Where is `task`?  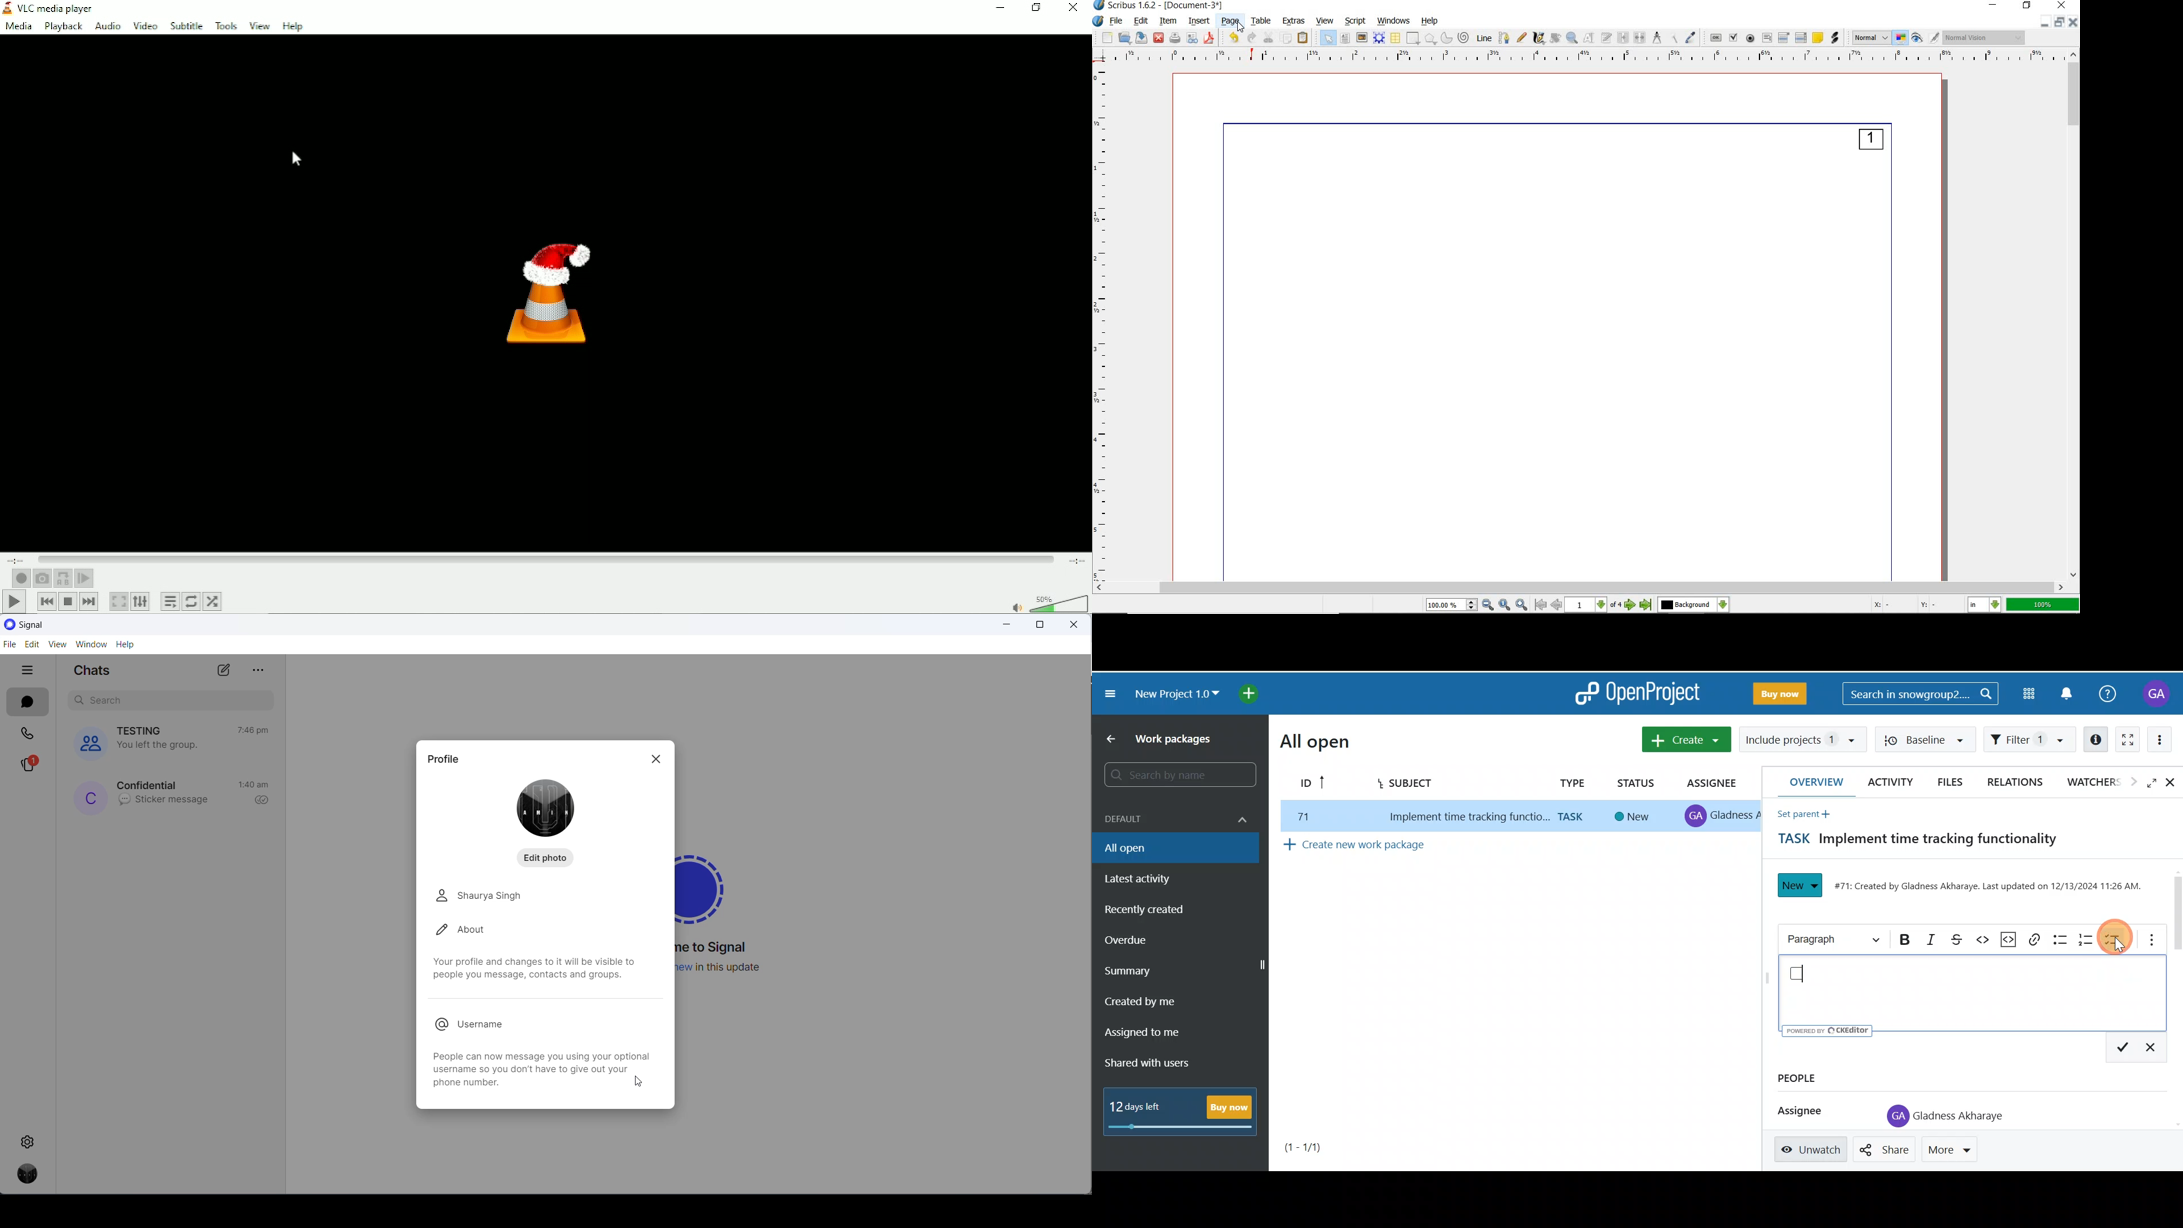
task is located at coordinates (1574, 817).